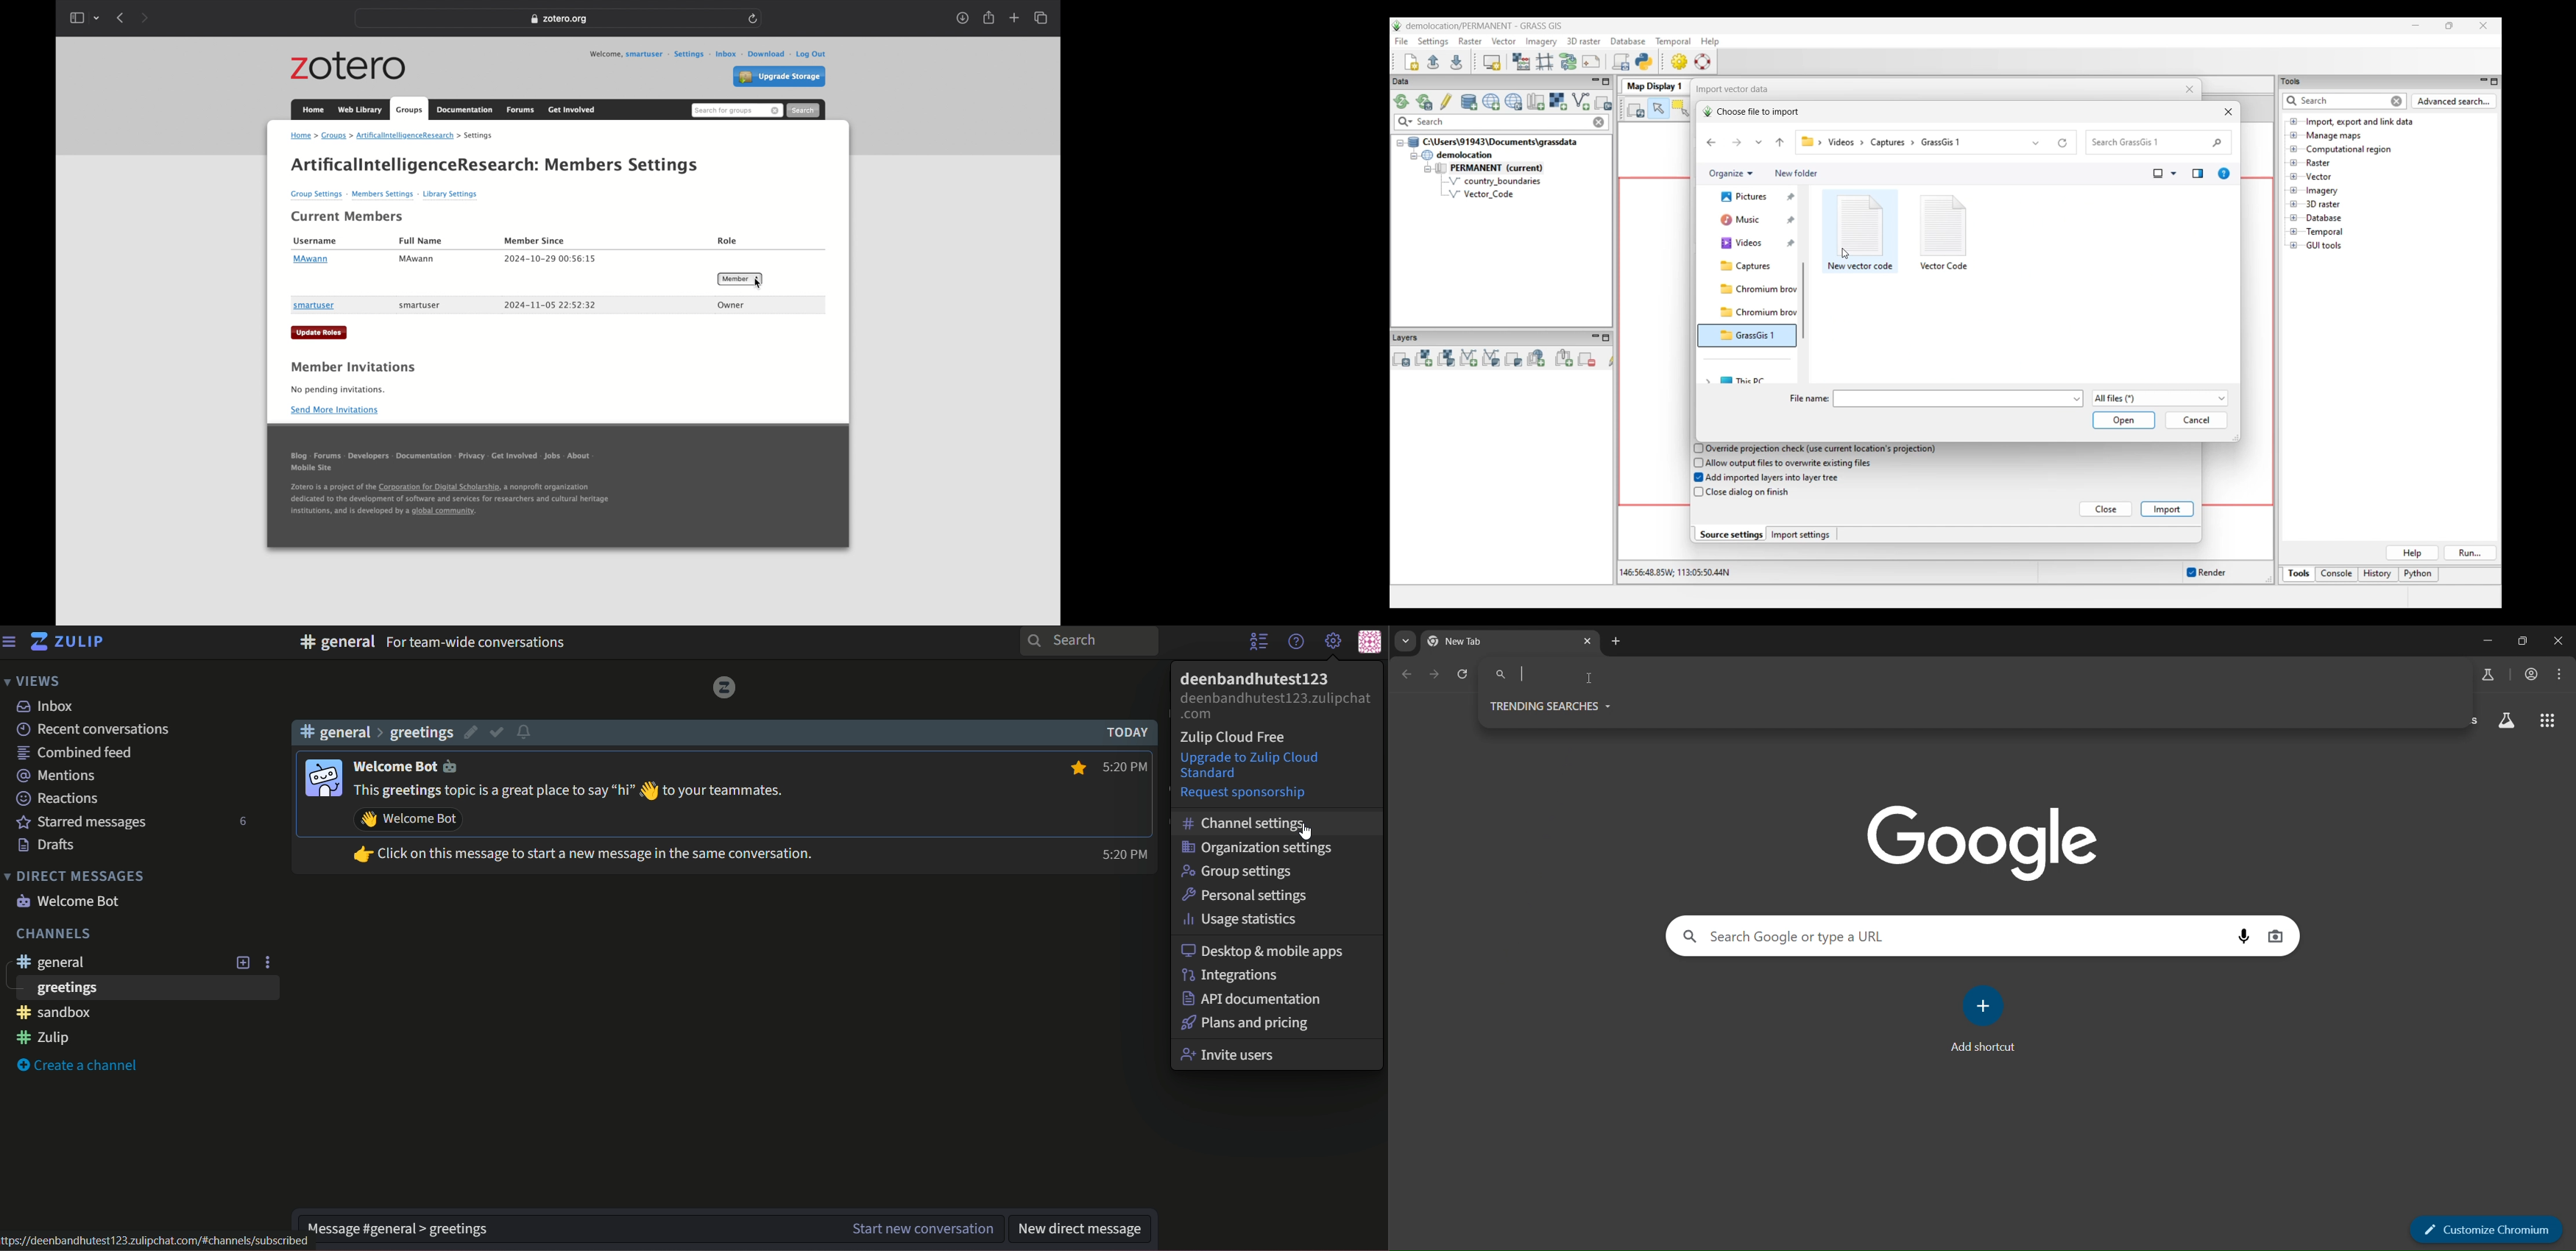  Describe the element at coordinates (361, 110) in the screenshot. I see `web library` at that location.